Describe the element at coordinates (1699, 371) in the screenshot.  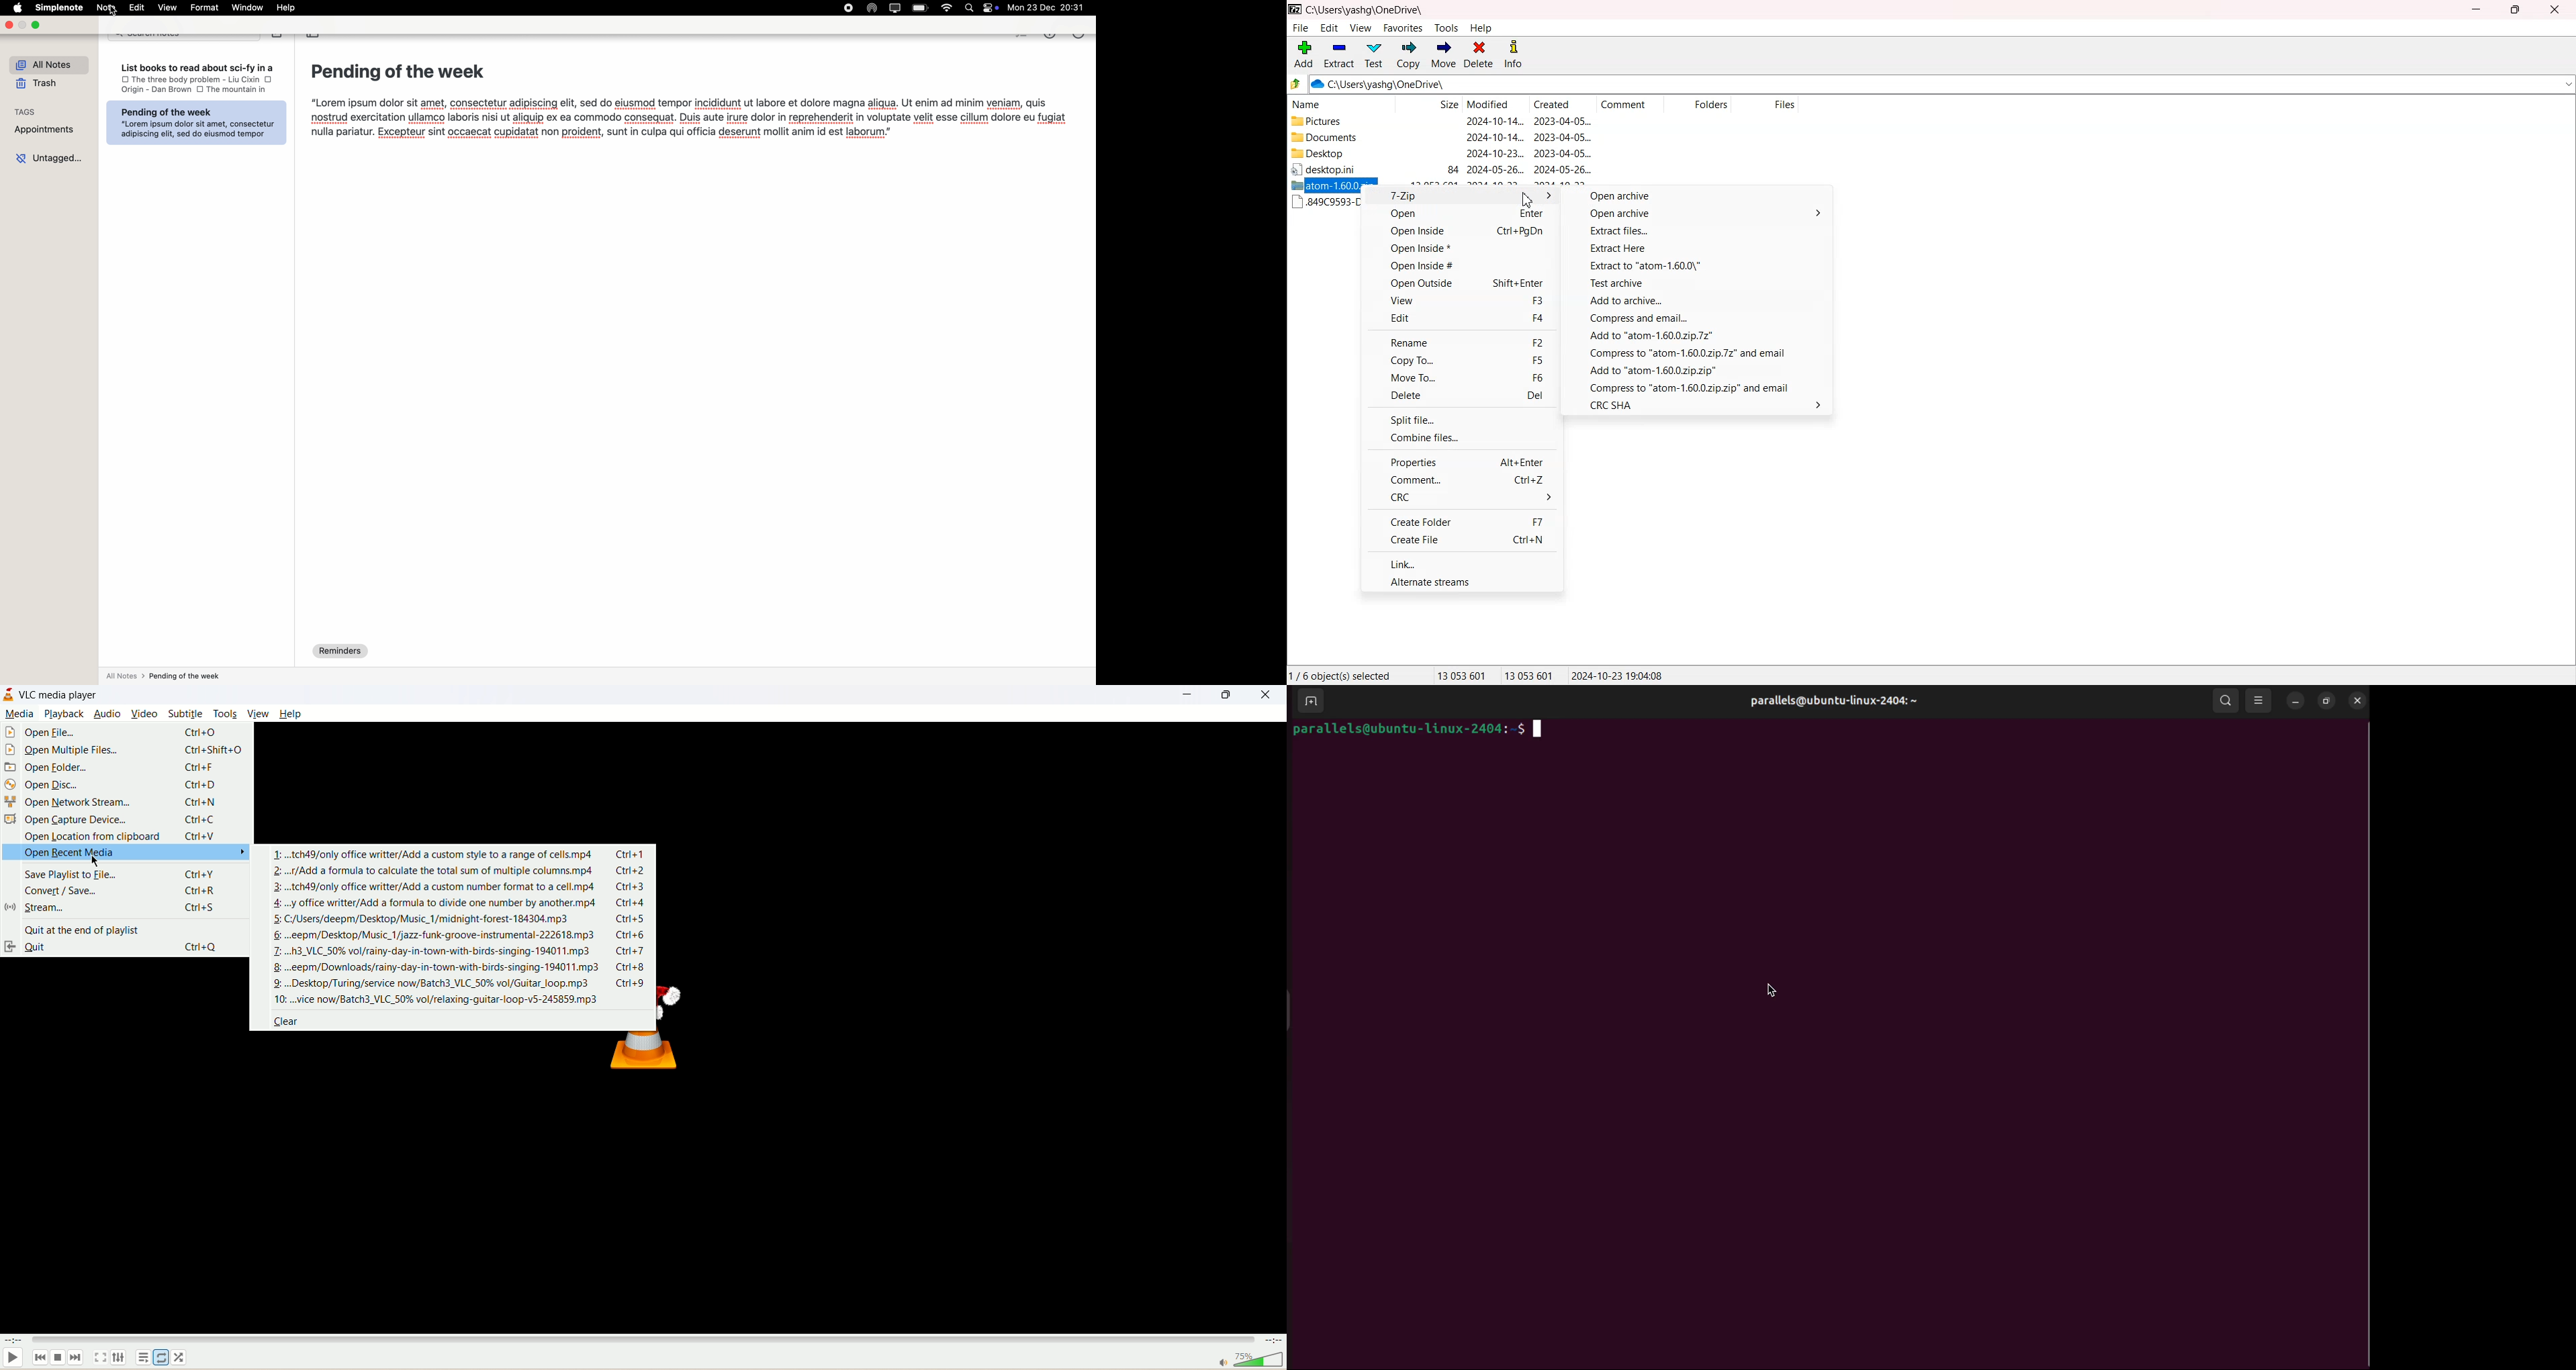
I see `Add to` at that location.